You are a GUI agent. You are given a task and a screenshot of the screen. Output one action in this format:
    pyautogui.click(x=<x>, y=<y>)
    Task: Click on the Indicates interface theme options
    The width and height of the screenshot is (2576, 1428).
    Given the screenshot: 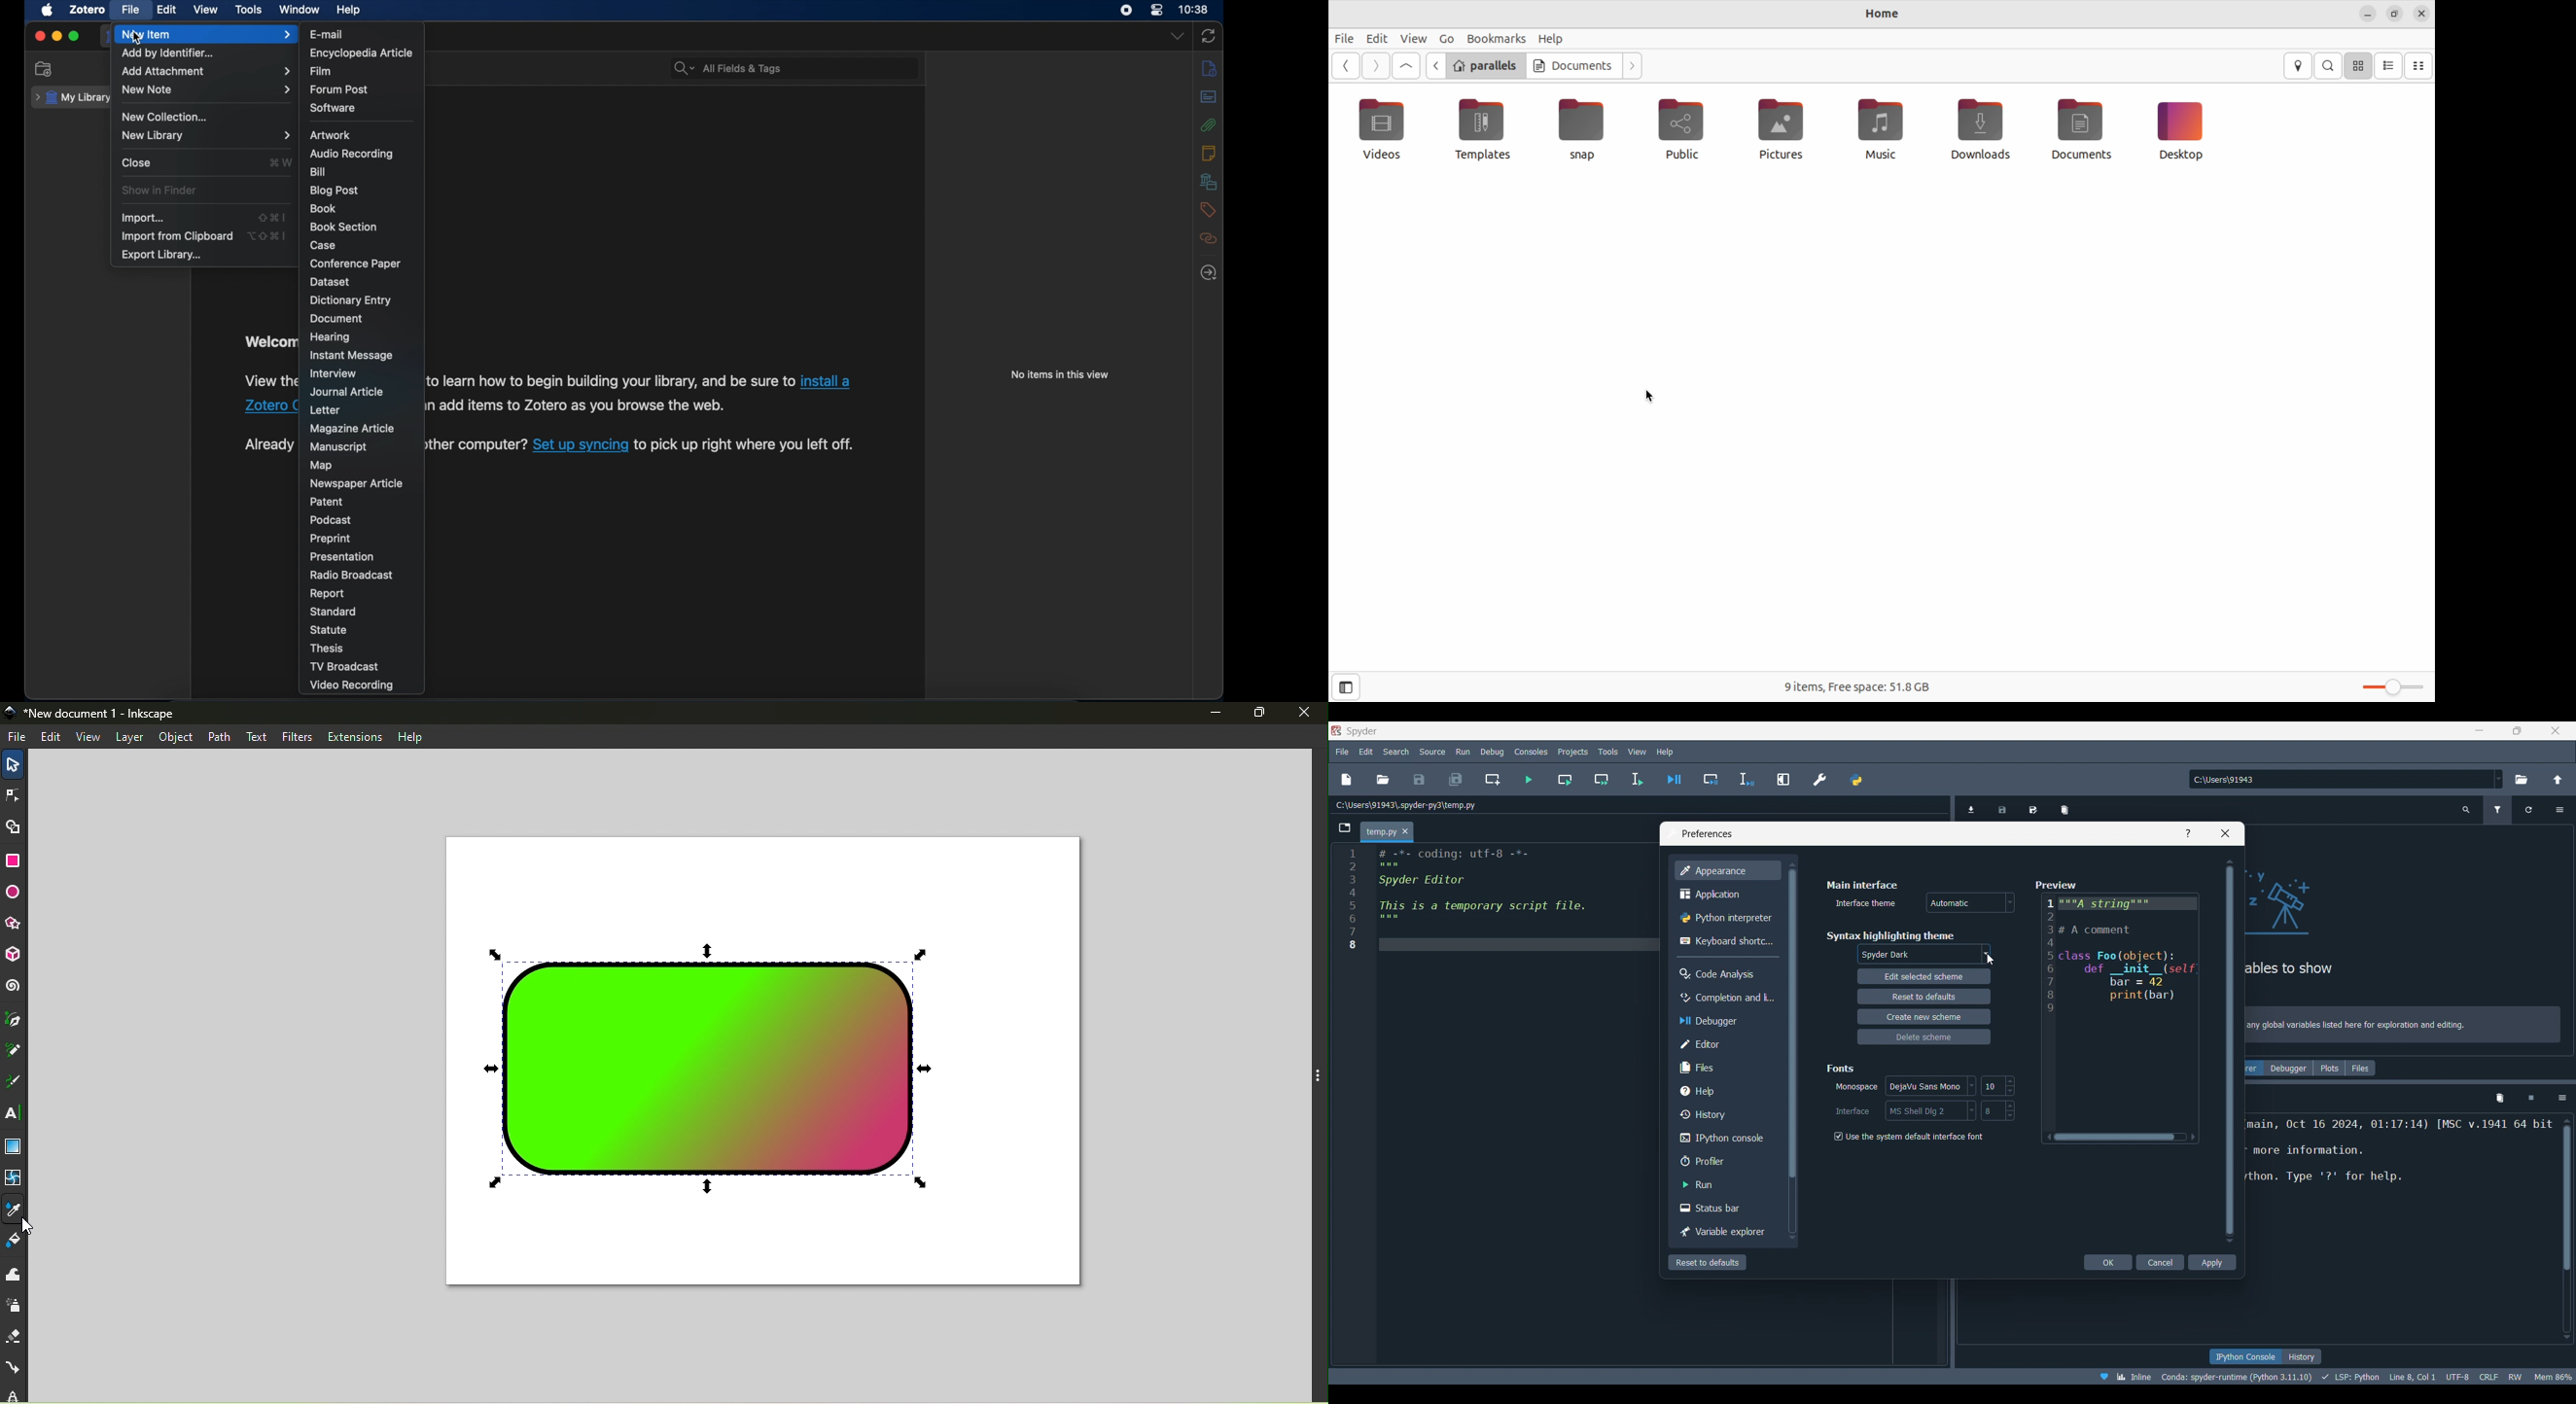 What is the action you would take?
    pyautogui.click(x=1864, y=904)
    